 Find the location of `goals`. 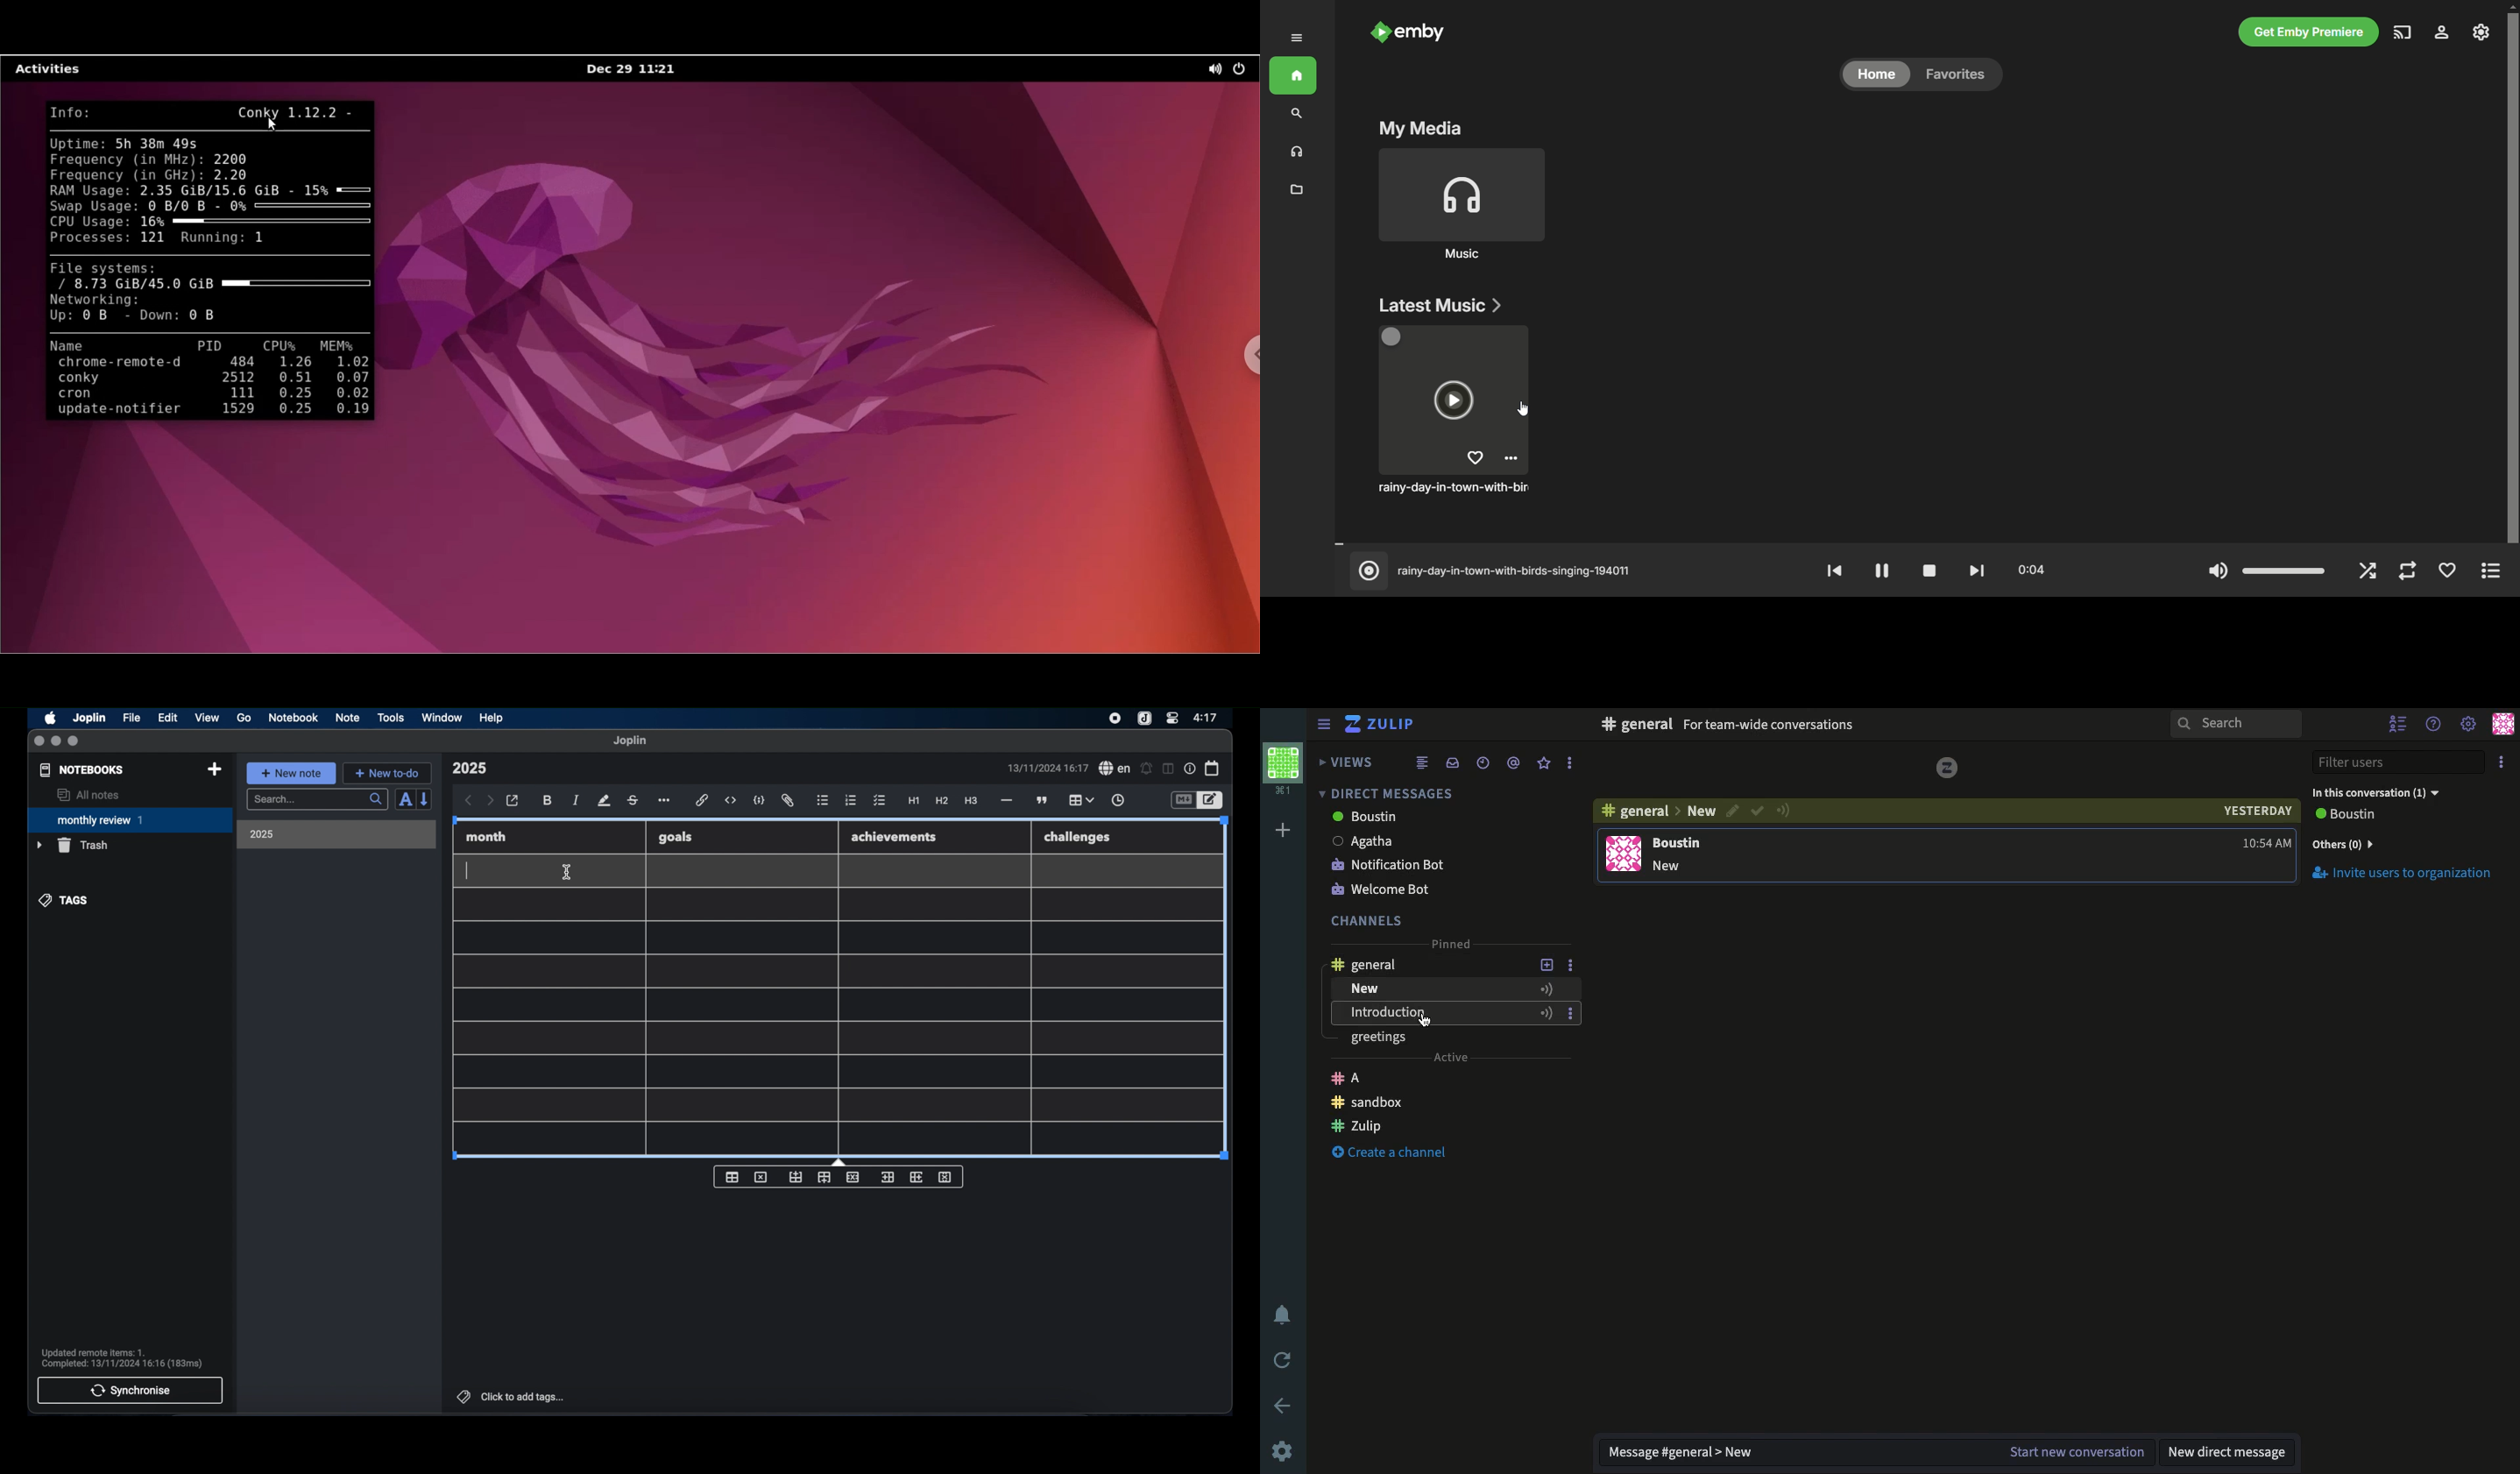

goals is located at coordinates (675, 837).